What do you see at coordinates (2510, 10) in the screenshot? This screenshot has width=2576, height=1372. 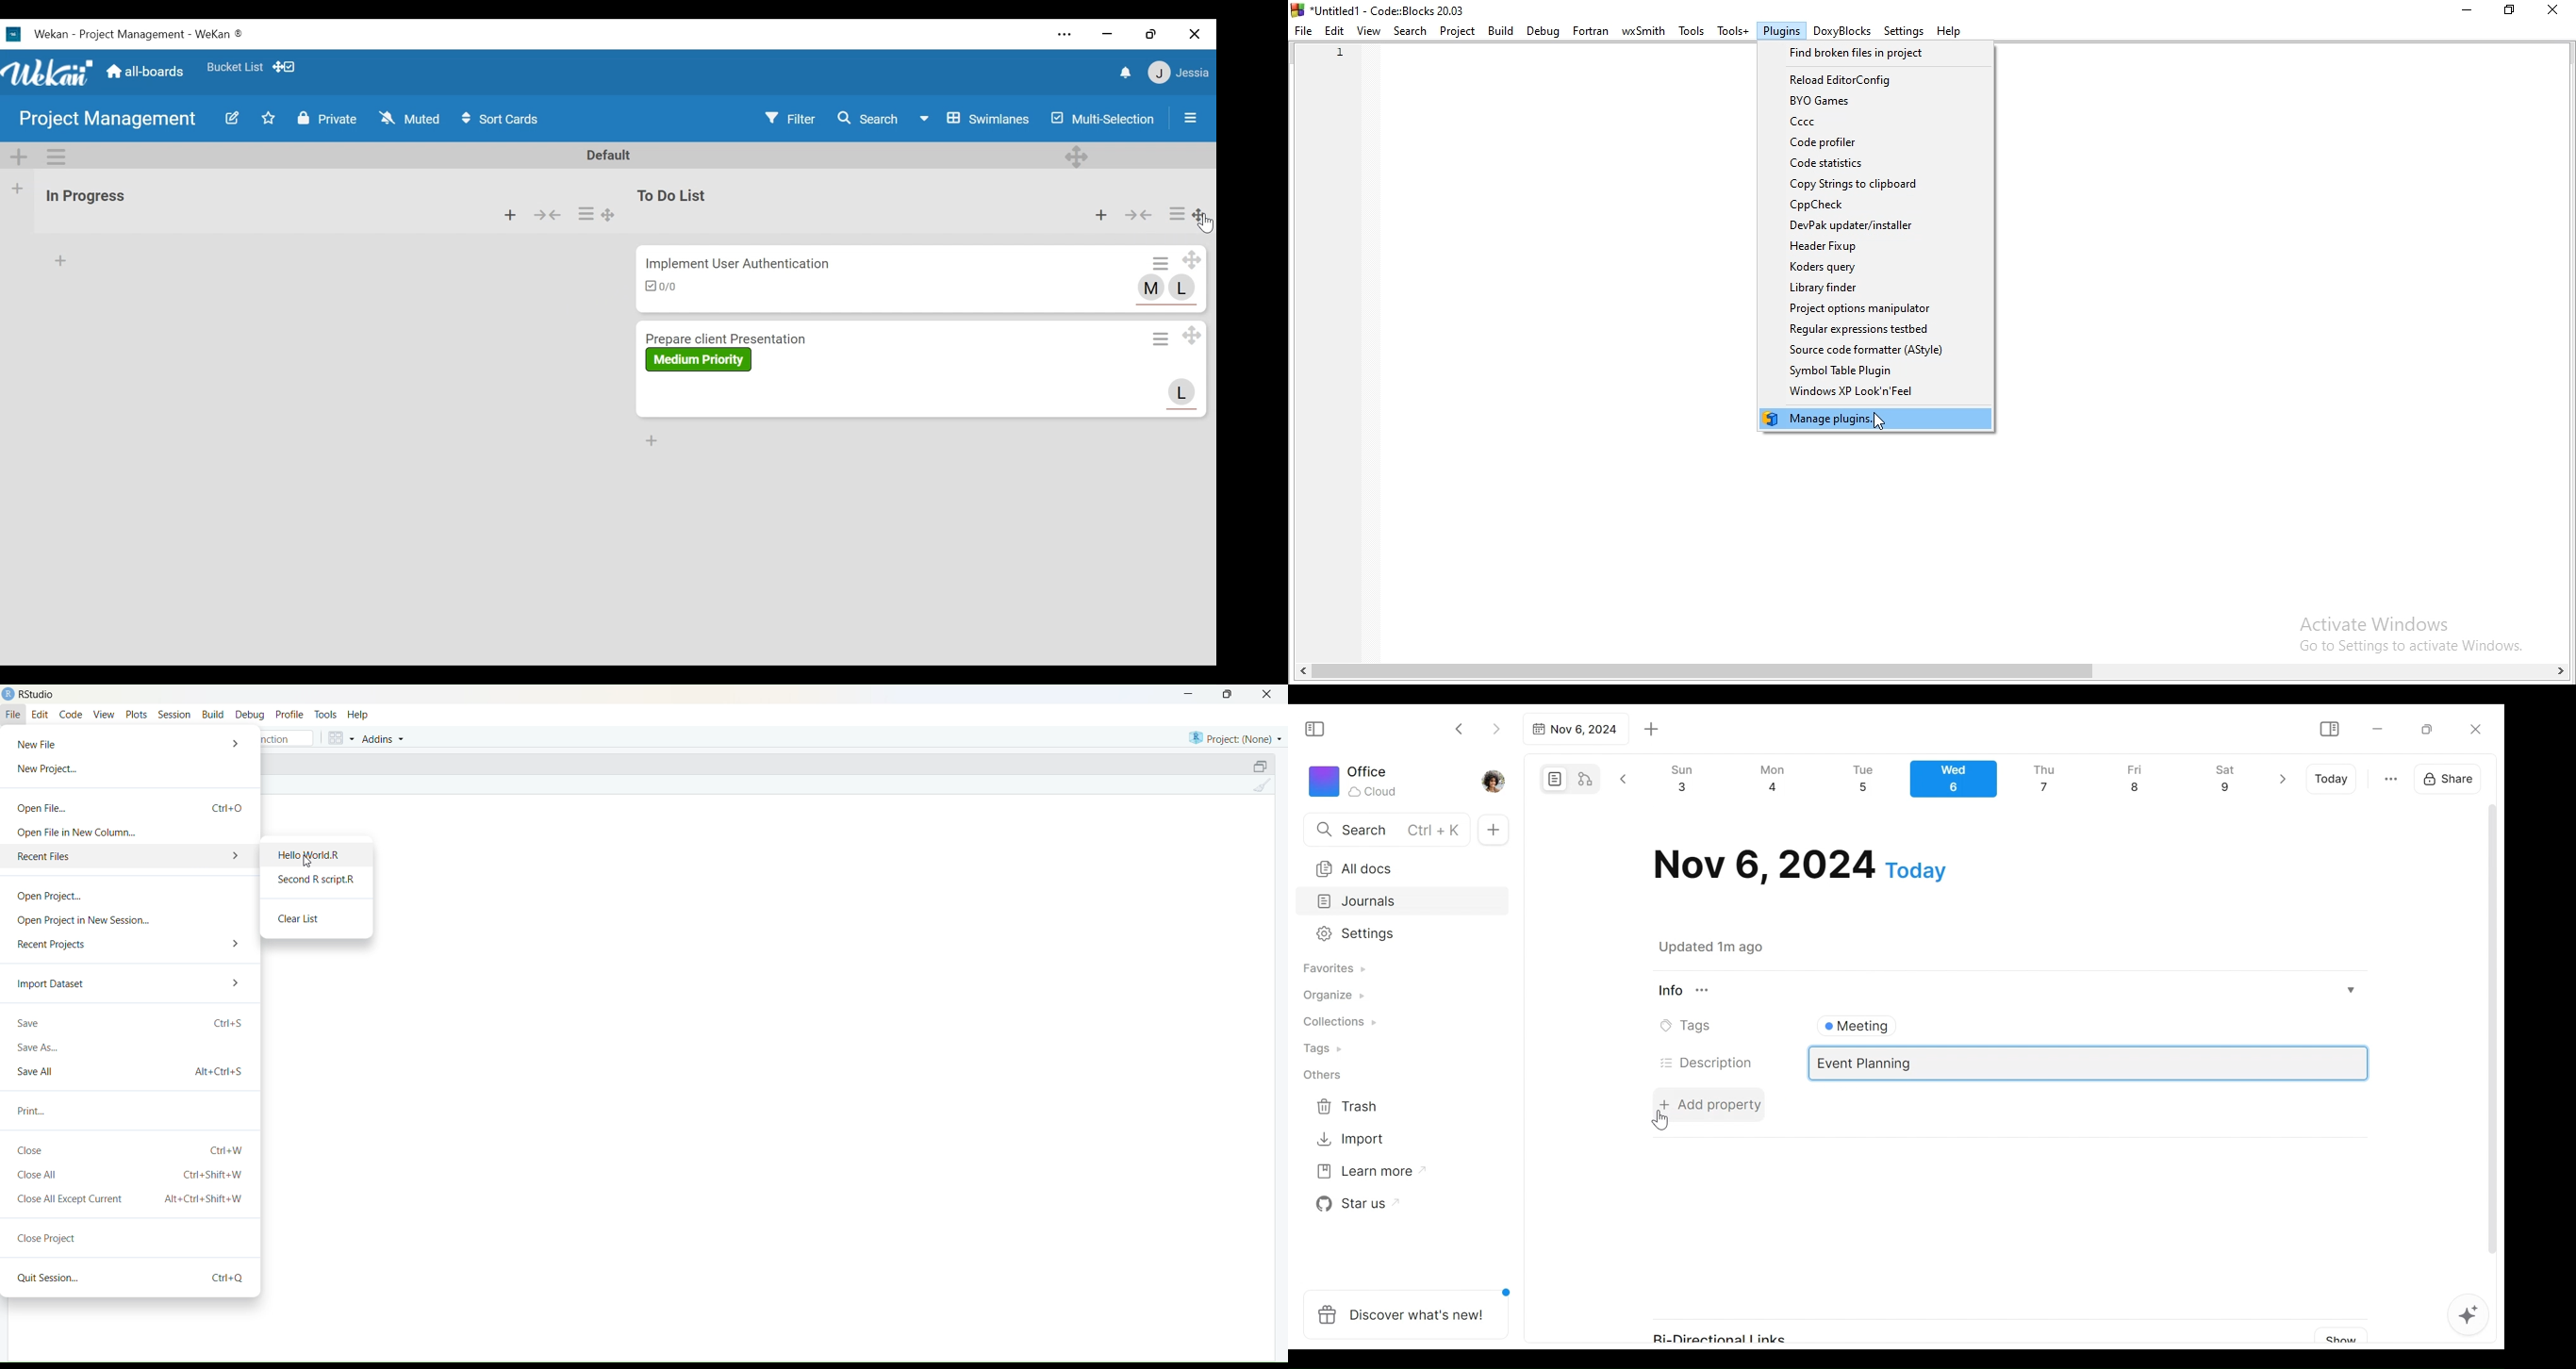 I see `restore` at bounding box center [2510, 10].